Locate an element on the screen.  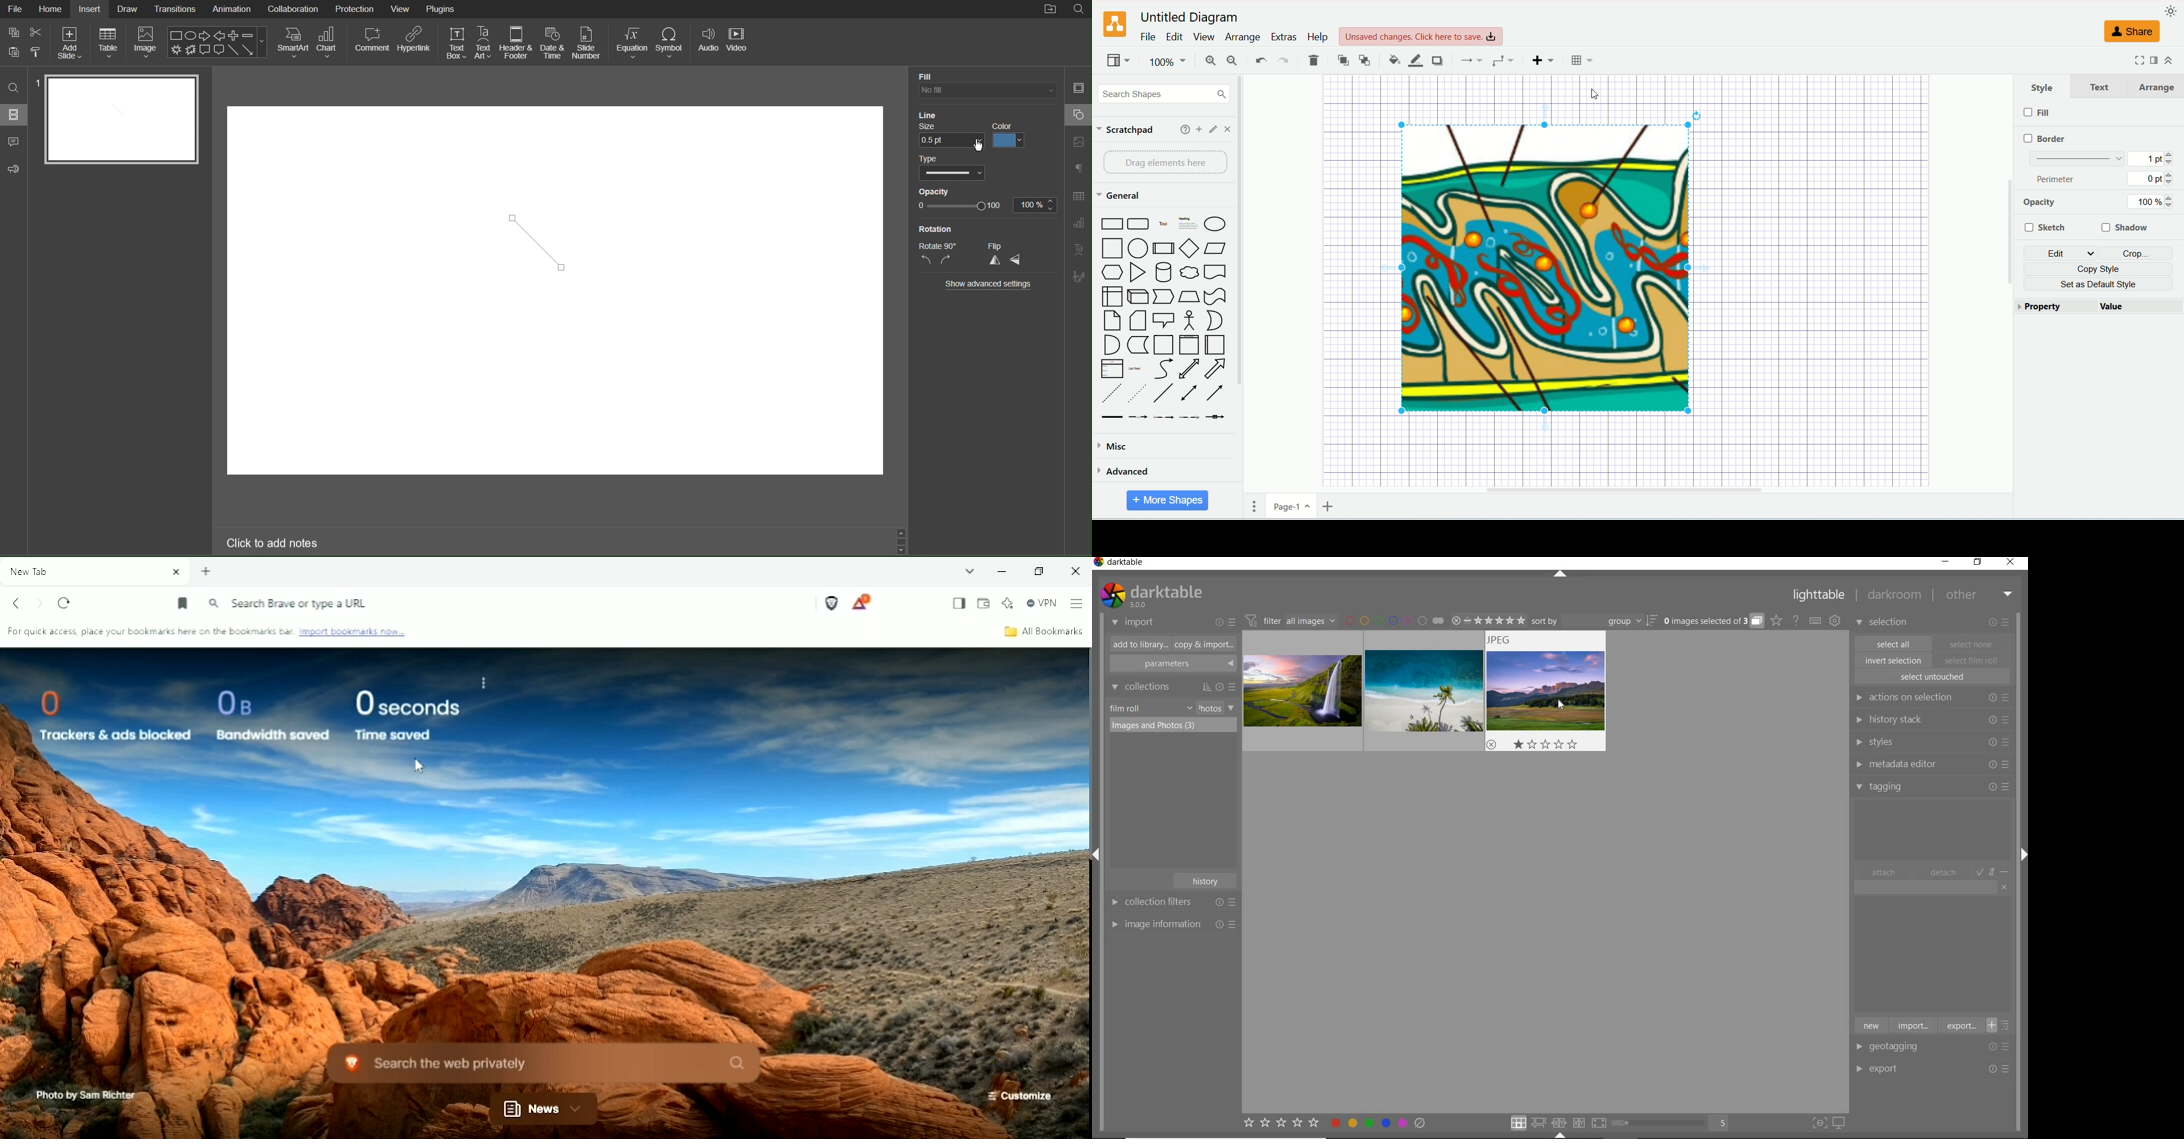
Color is located at coordinates (1011, 135).